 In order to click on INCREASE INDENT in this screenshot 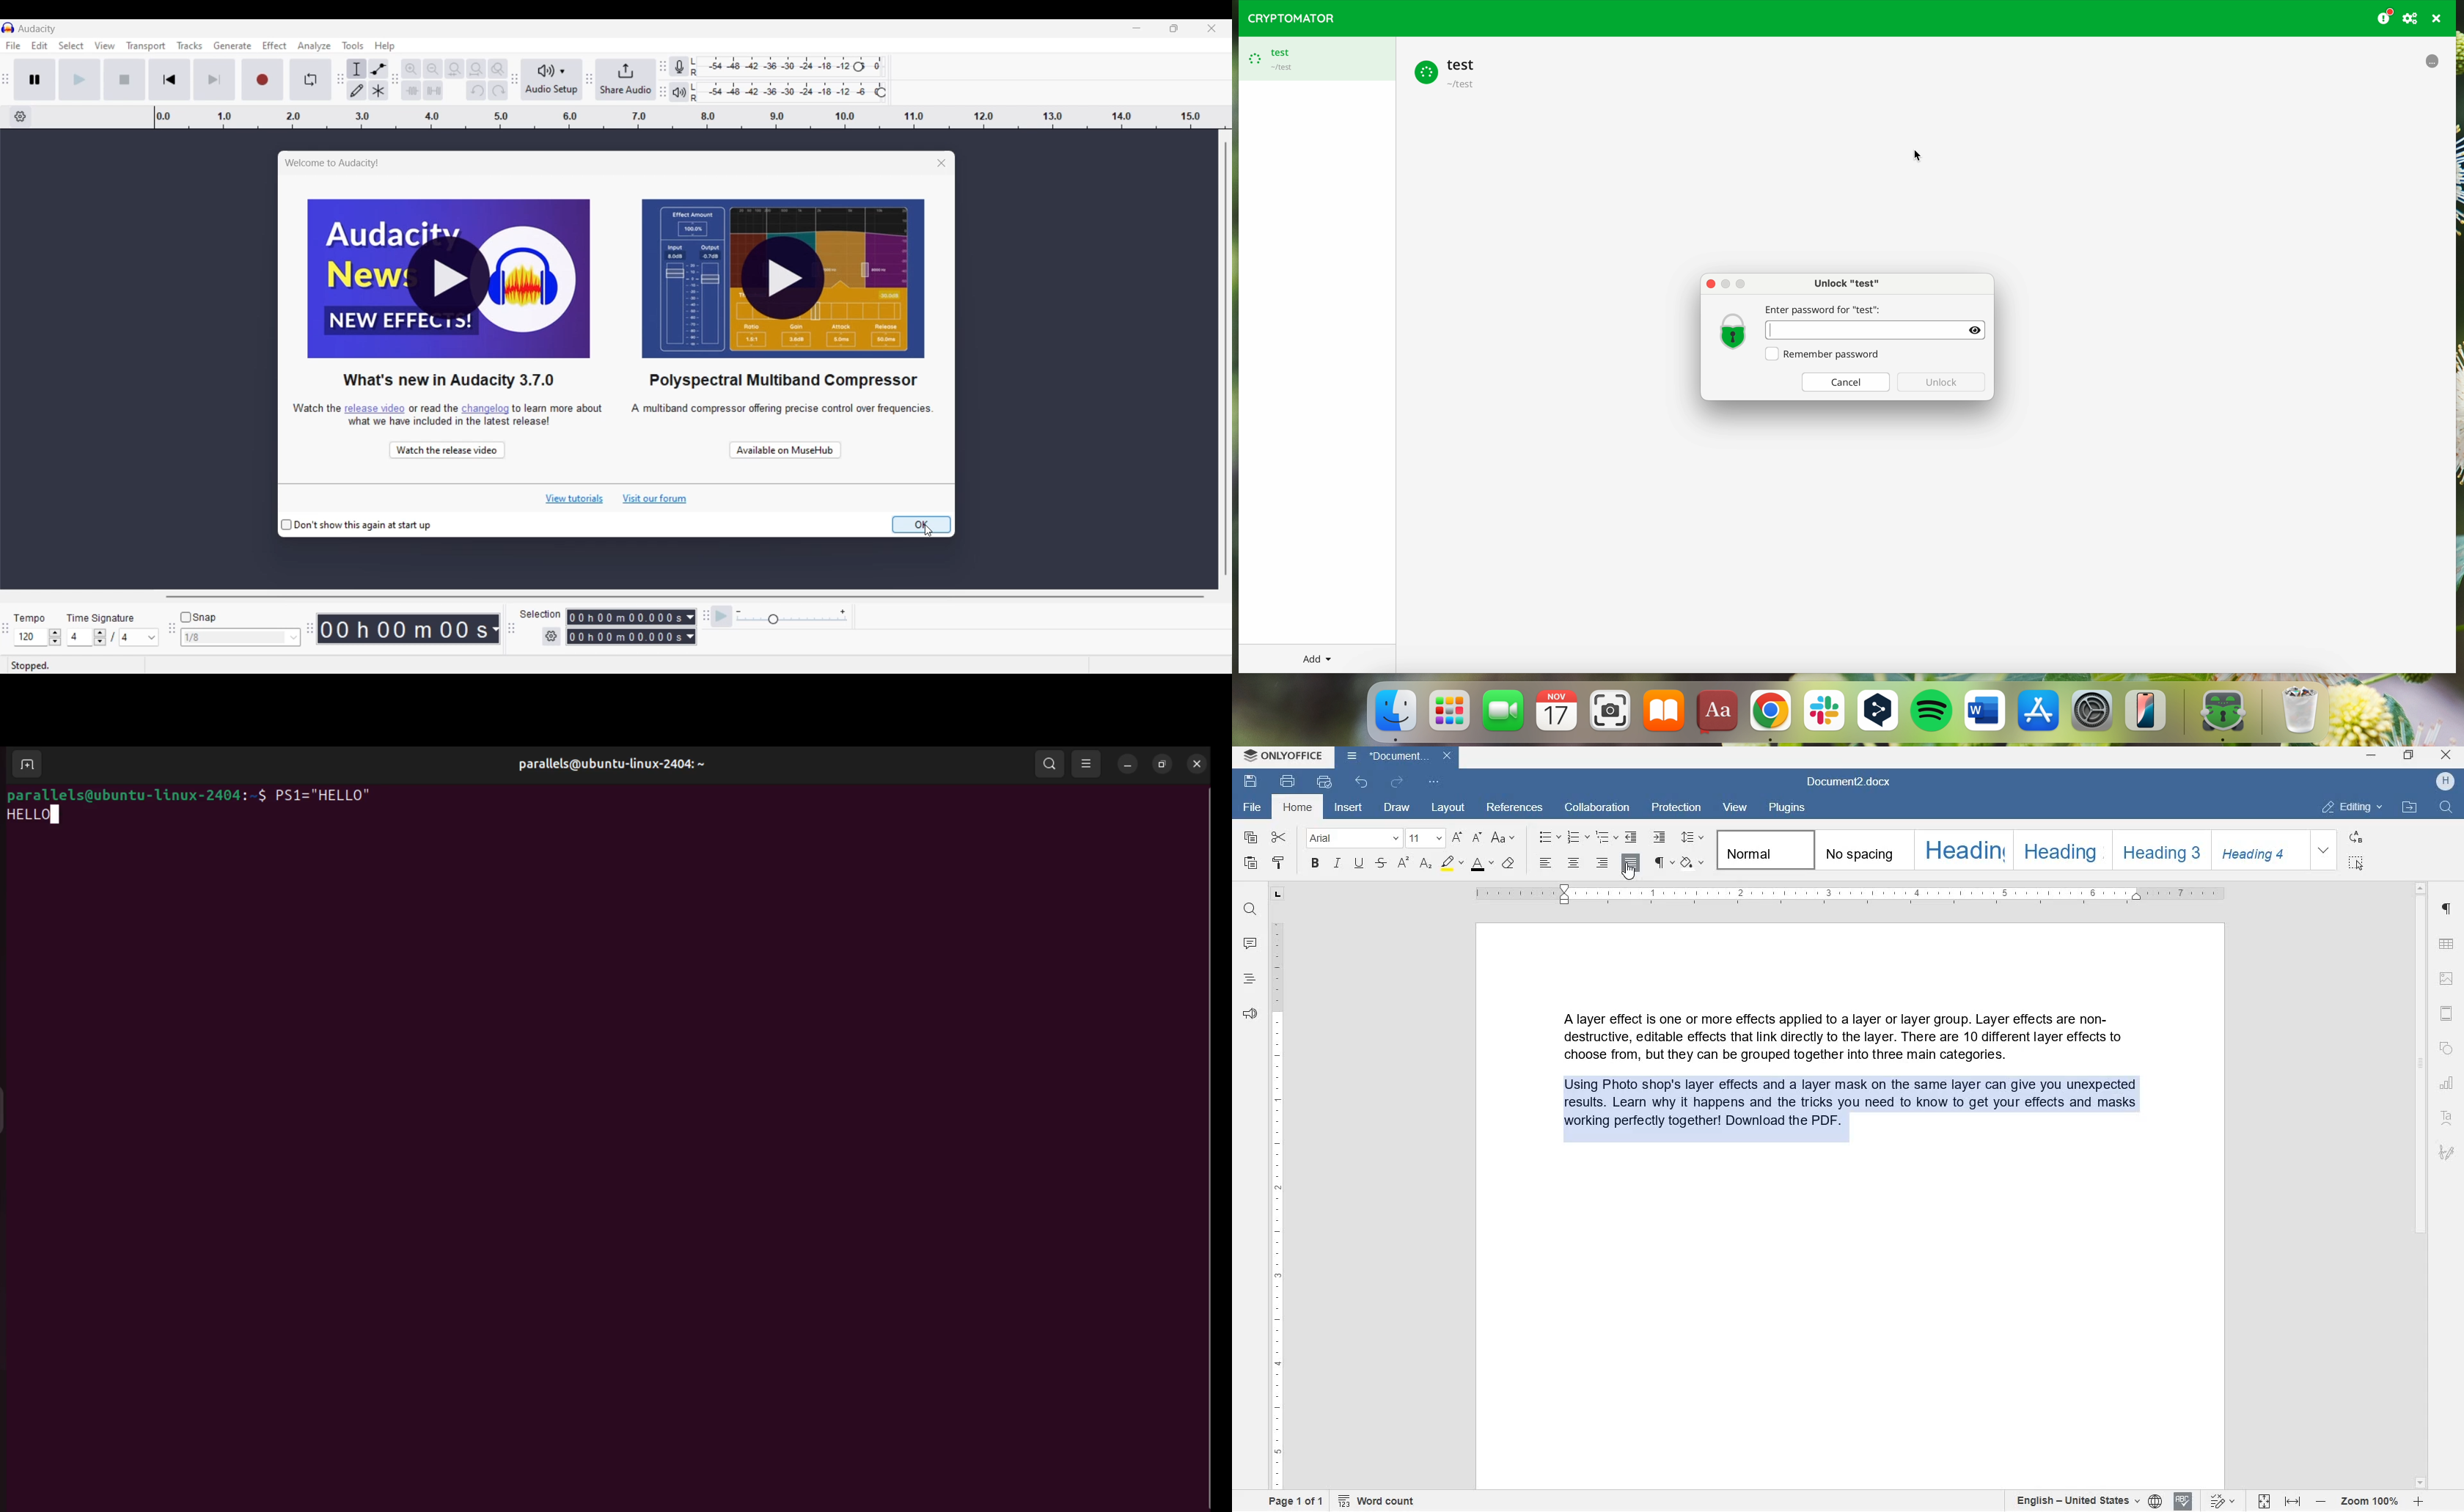, I will do `click(1659, 838)`.